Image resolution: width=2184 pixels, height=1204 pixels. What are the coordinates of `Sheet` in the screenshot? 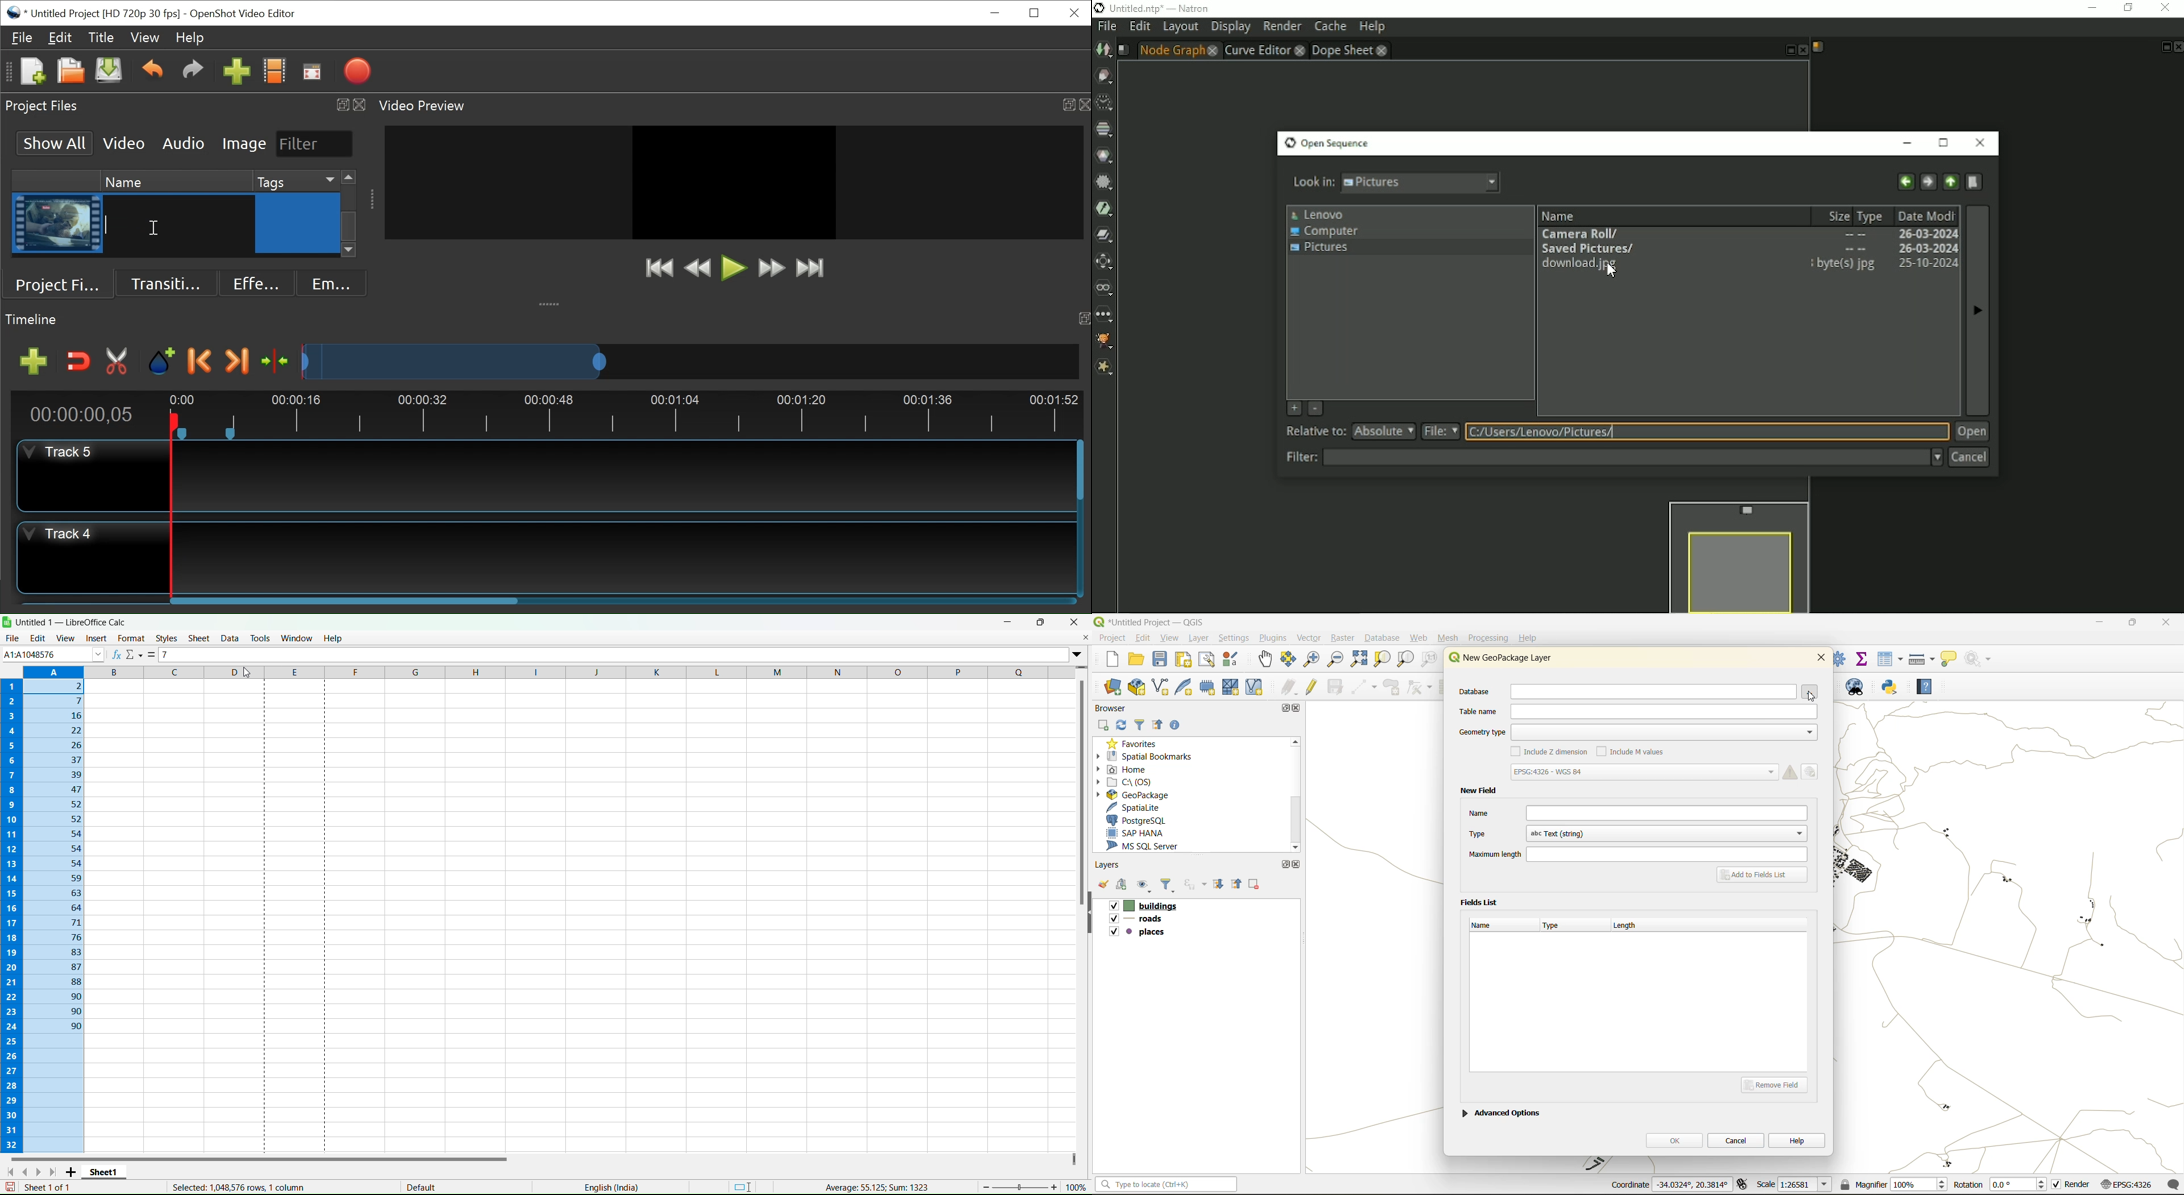 It's located at (199, 638).